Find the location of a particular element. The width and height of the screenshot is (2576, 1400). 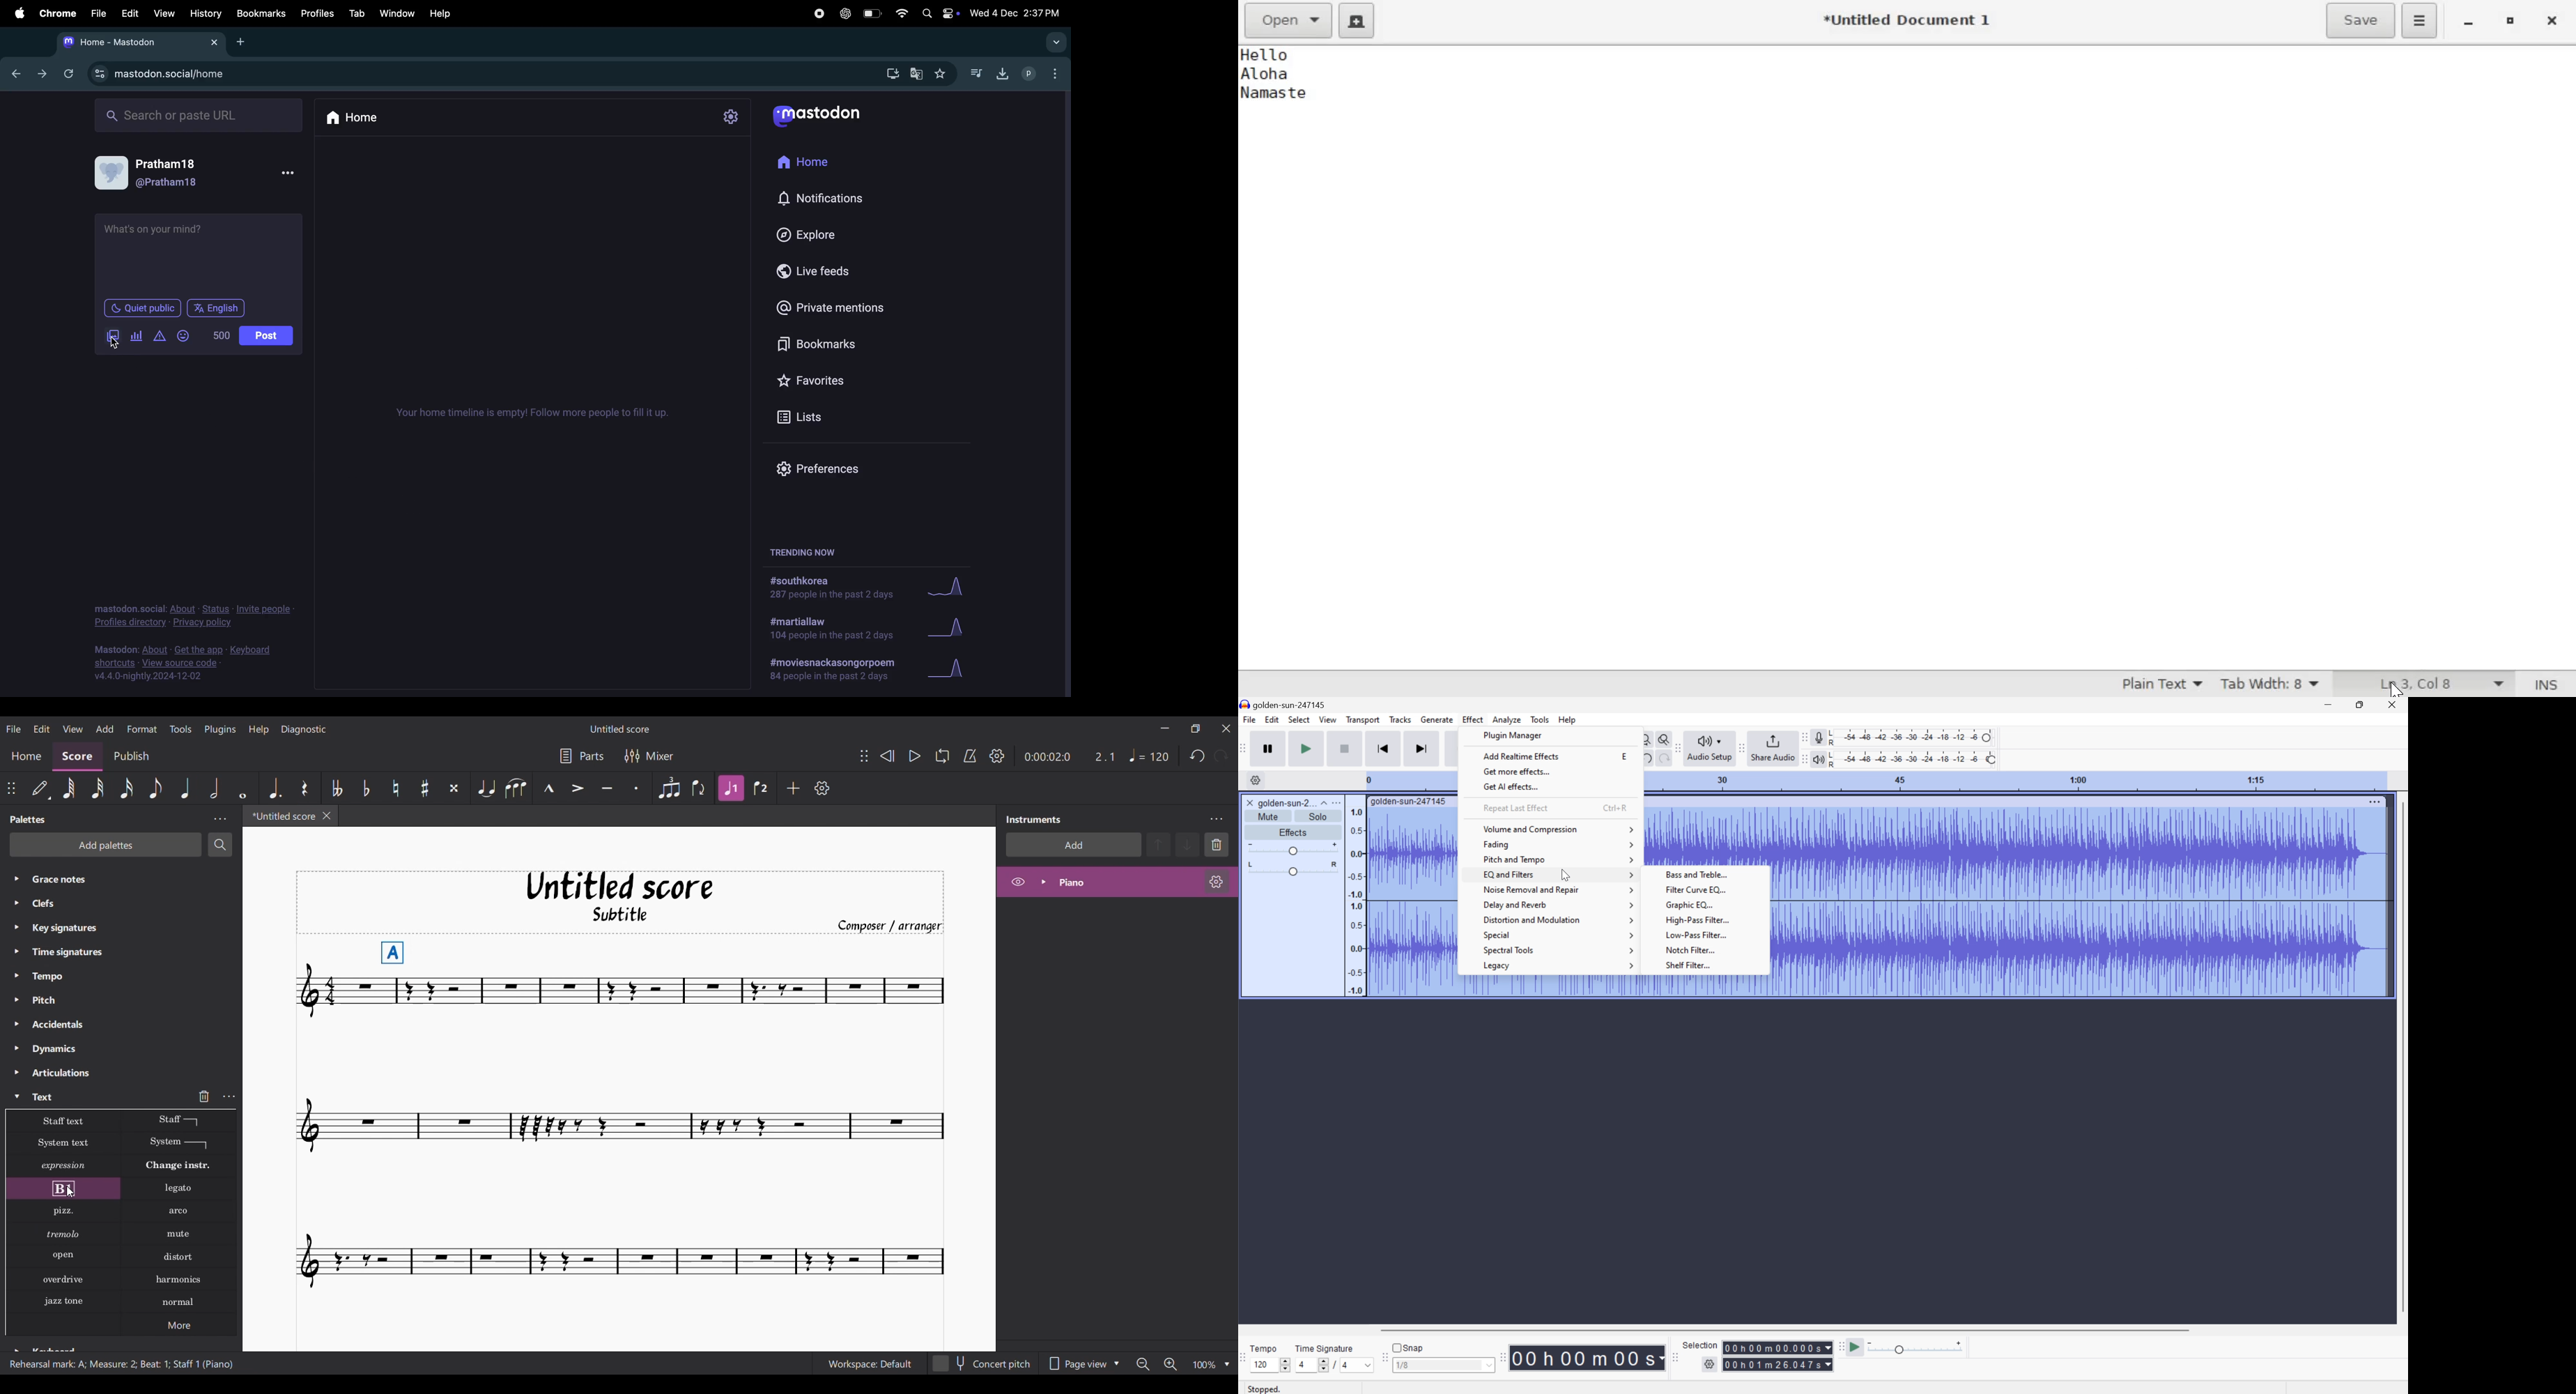

Slider is located at coordinates (1293, 868).